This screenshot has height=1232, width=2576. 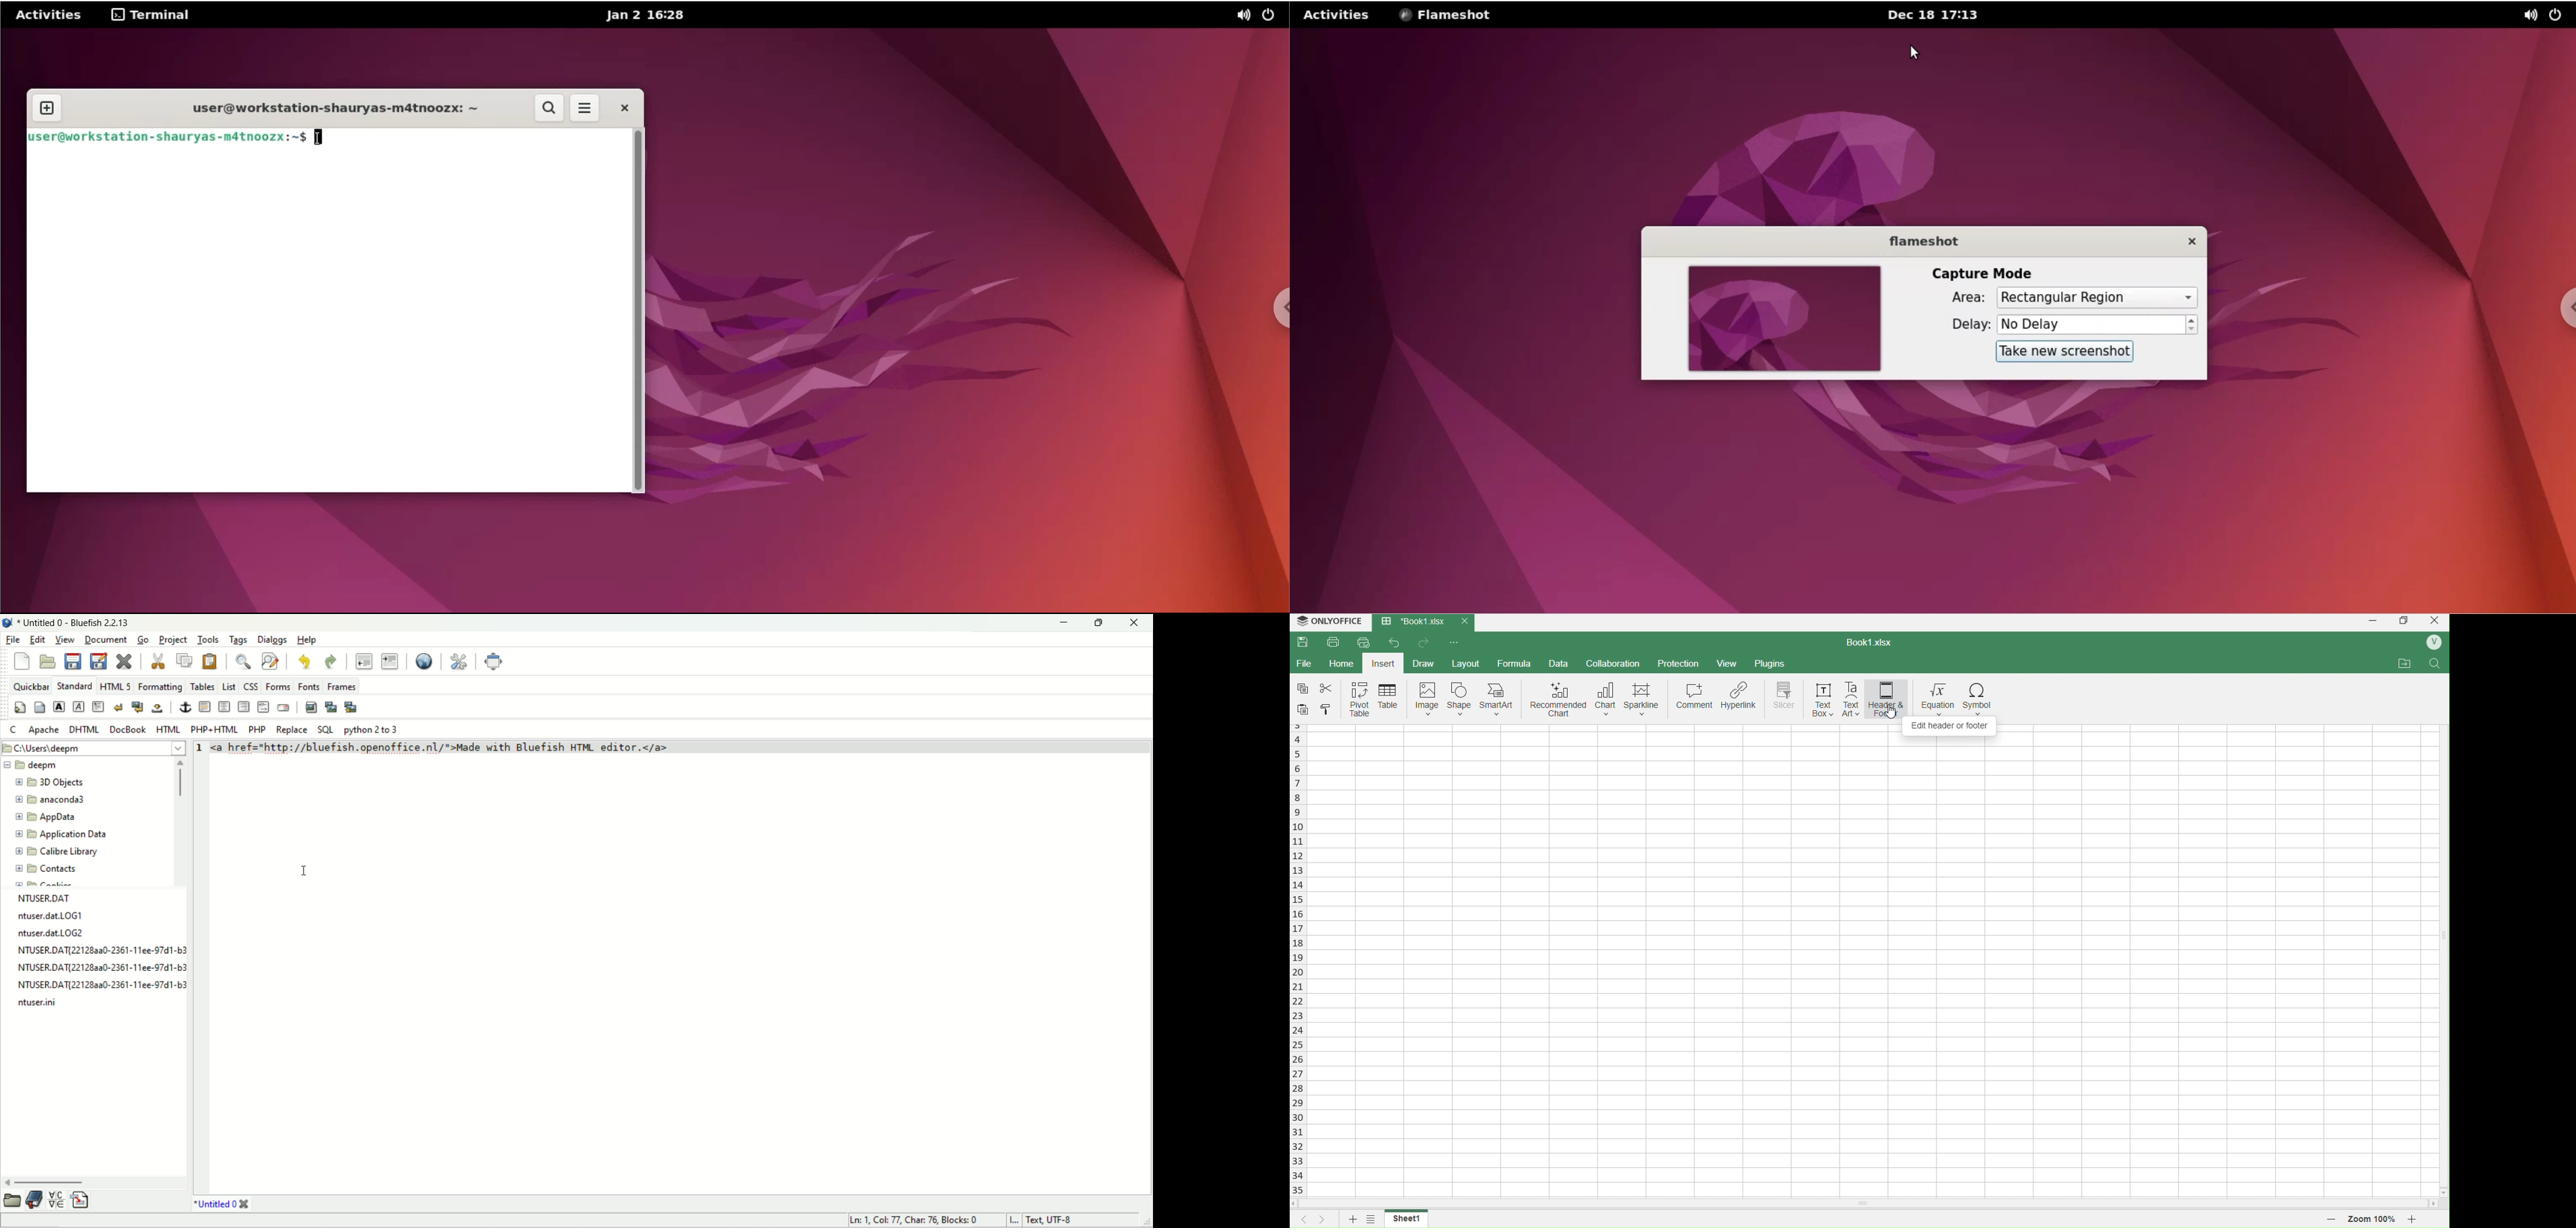 What do you see at coordinates (160, 686) in the screenshot?
I see `formatting` at bounding box center [160, 686].